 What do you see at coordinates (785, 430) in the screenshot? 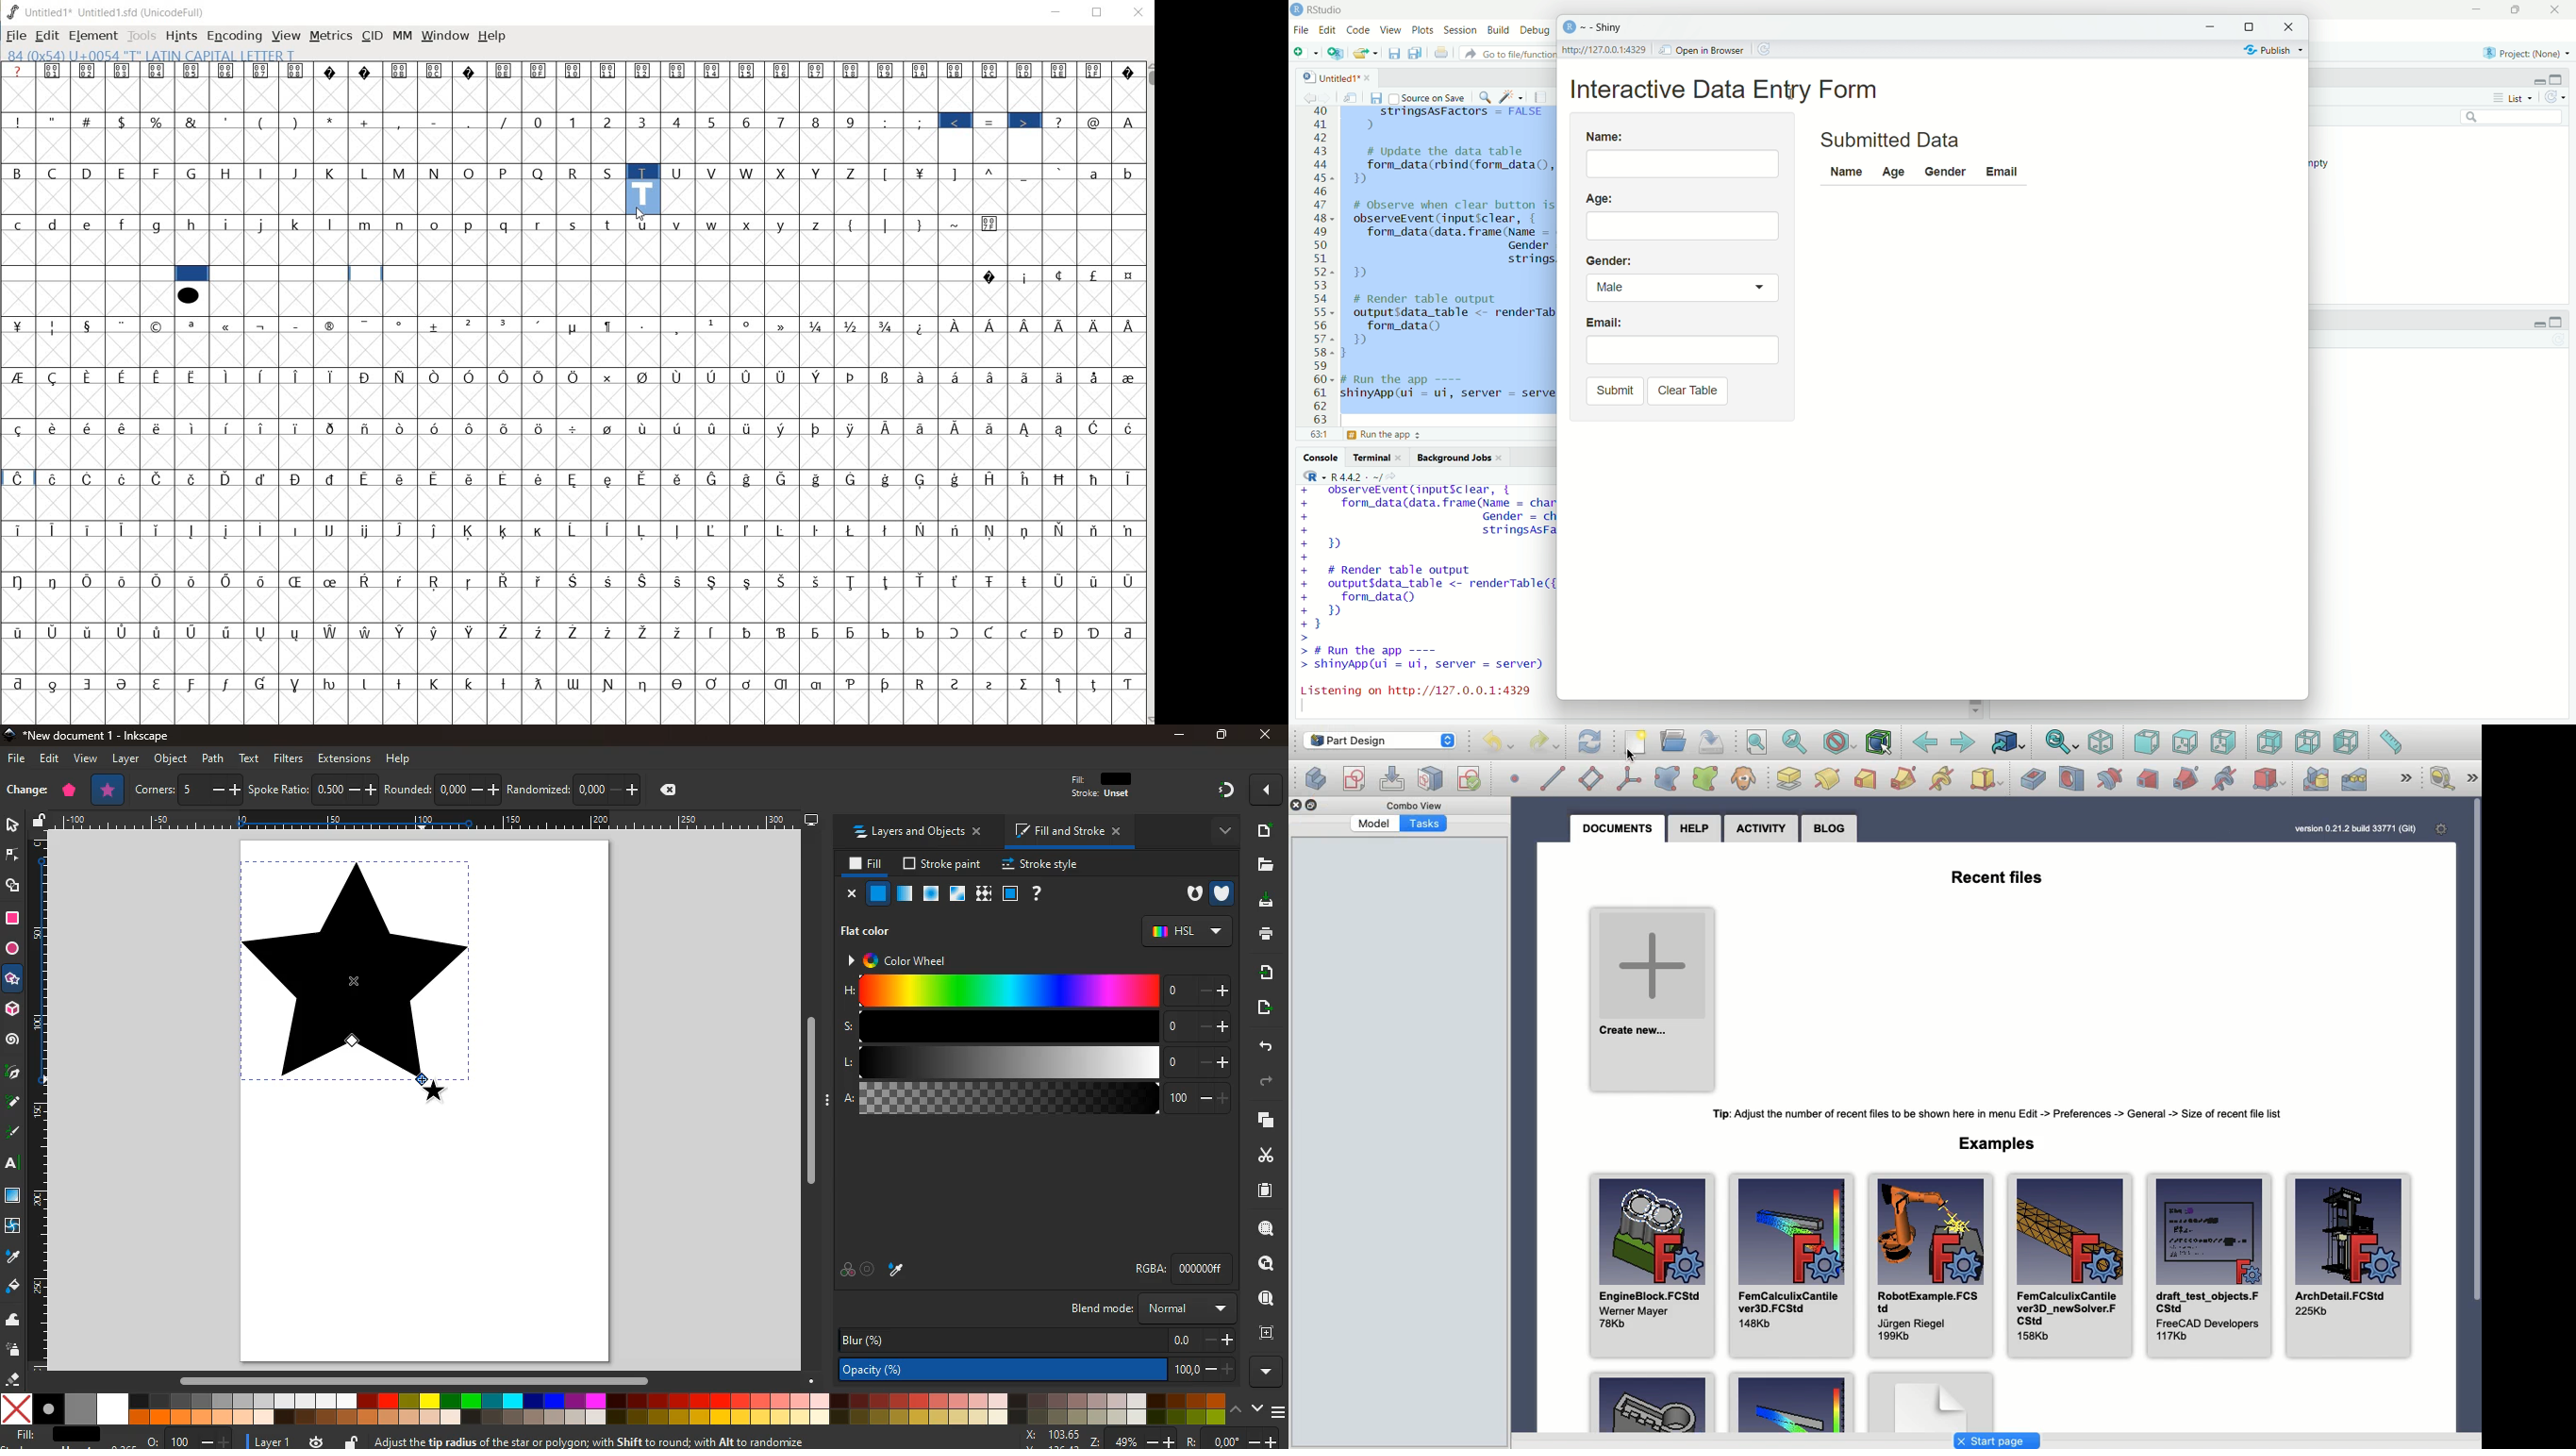
I see `Symbol` at bounding box center [785, 430].